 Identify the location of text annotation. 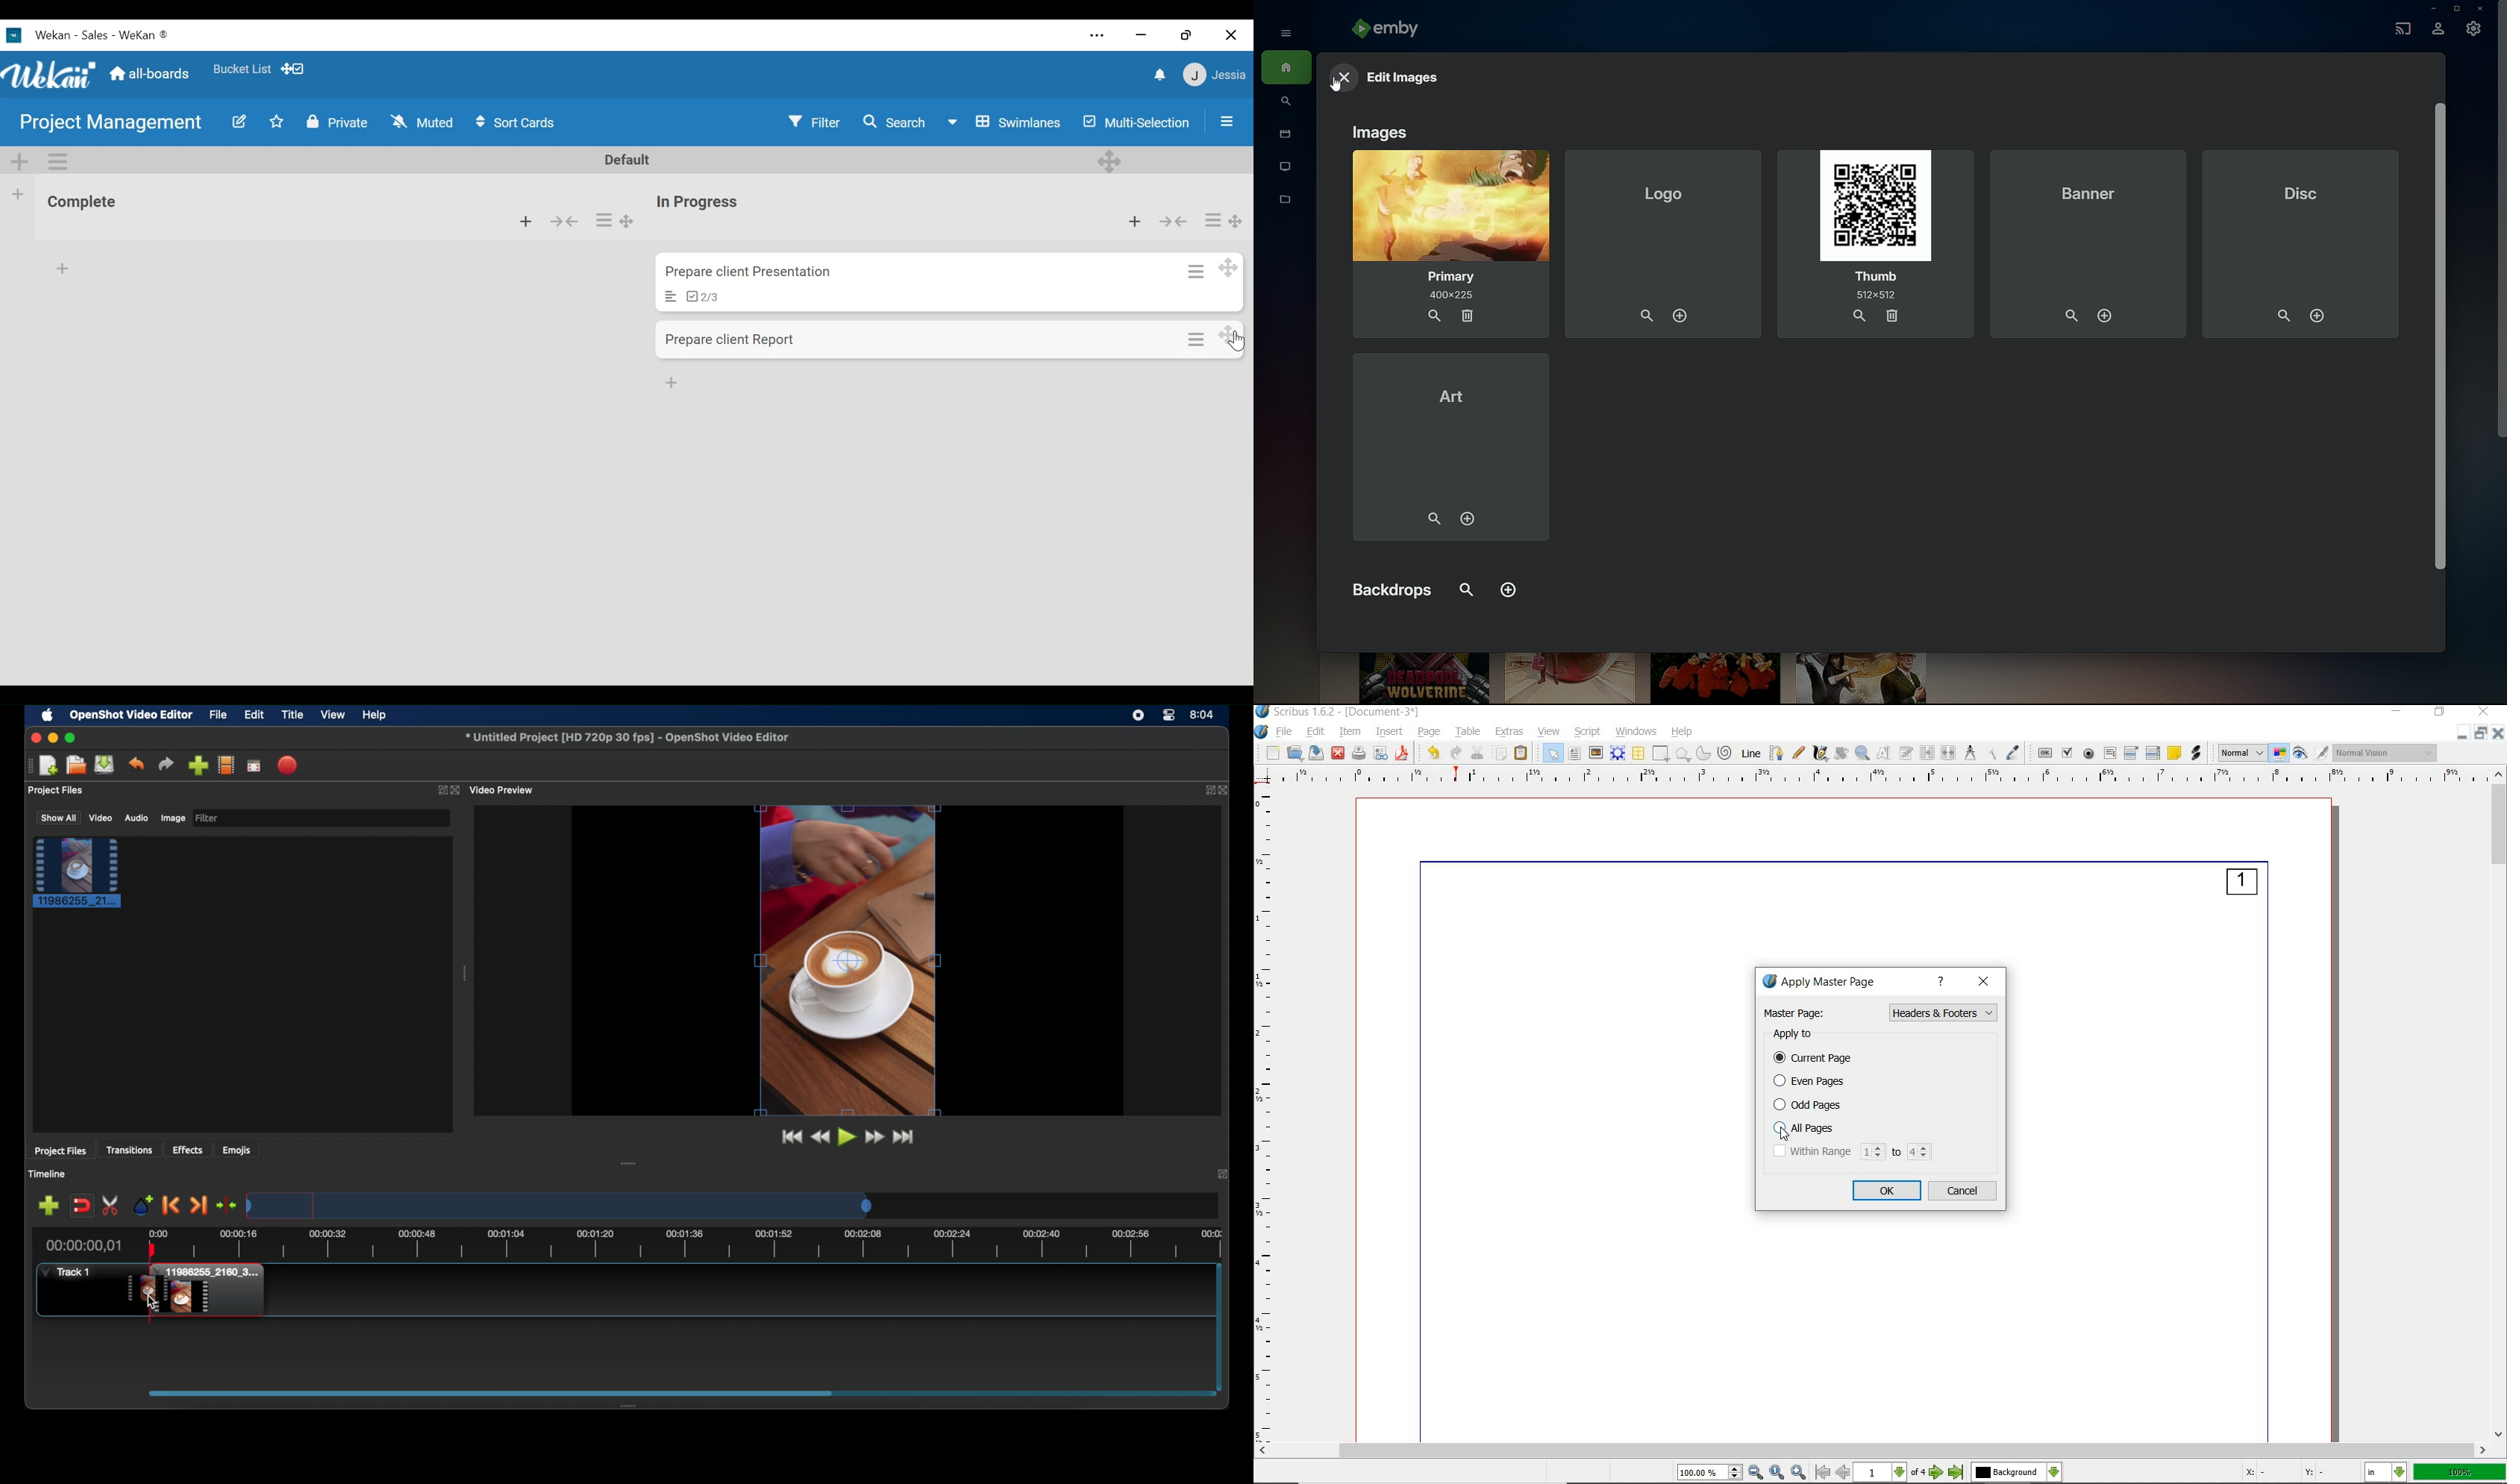
(2175, 753).